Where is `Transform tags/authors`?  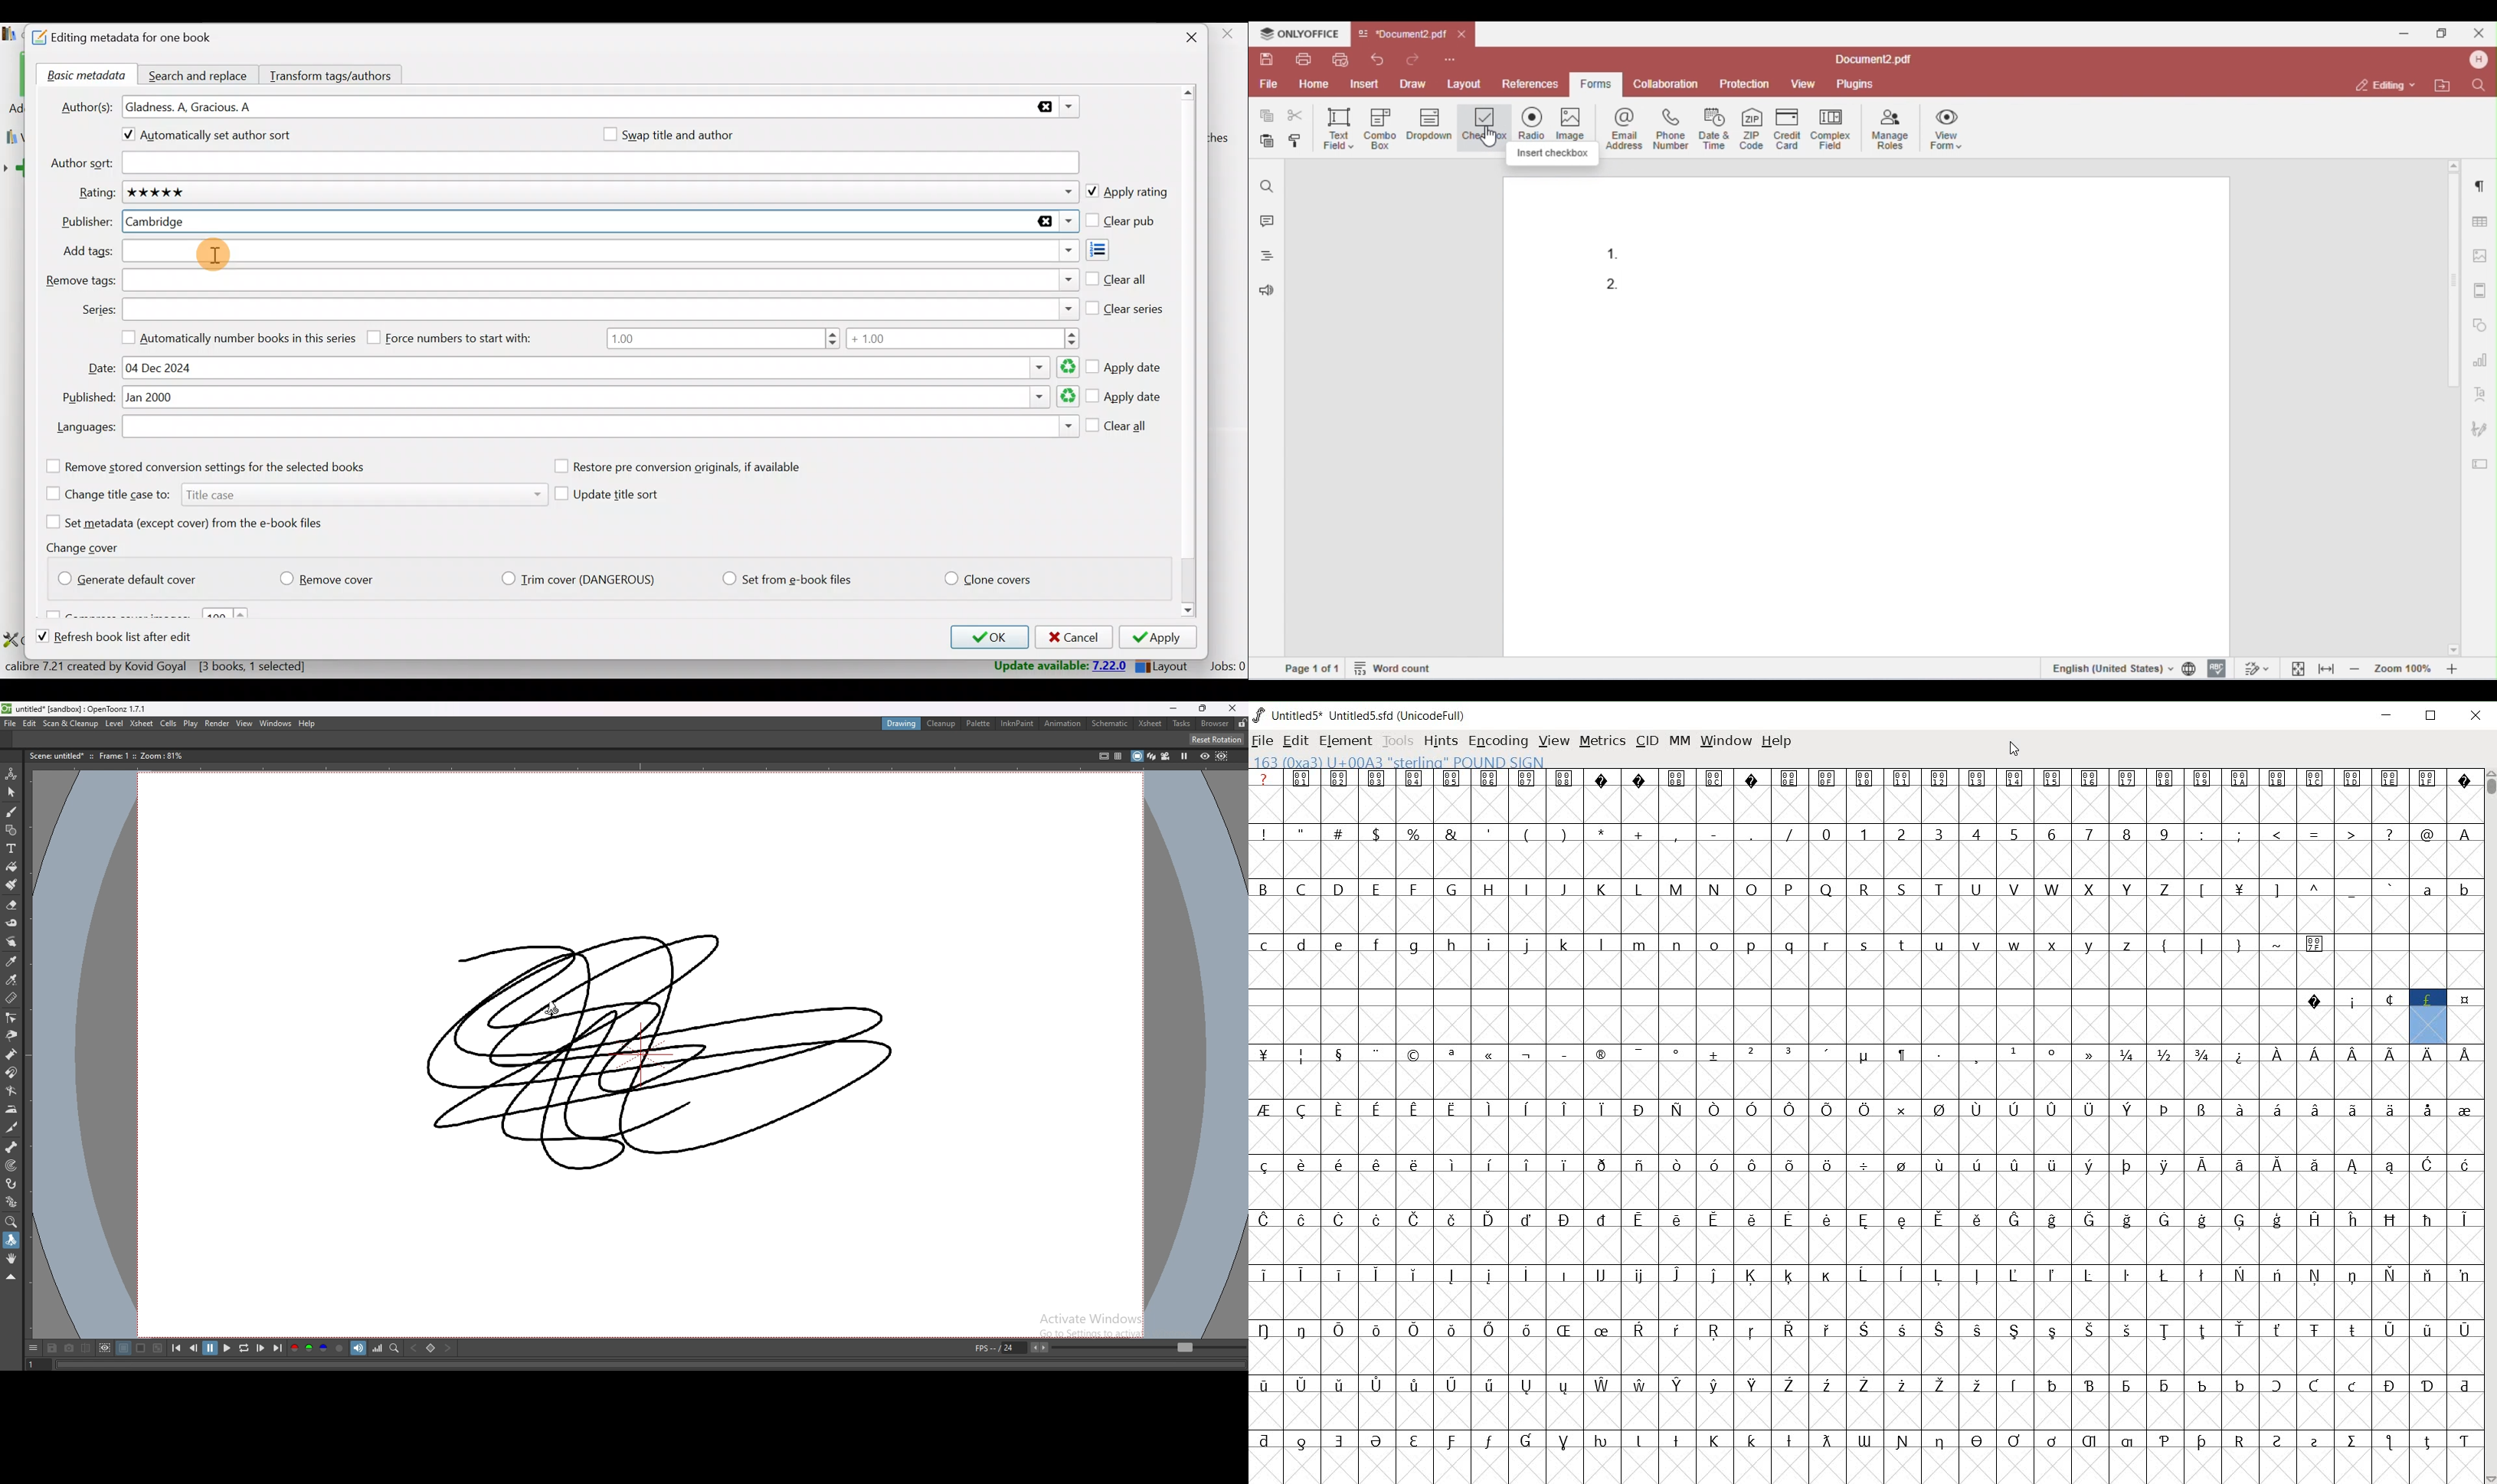 Transform tags/authors is located at coordinates (336, 74).